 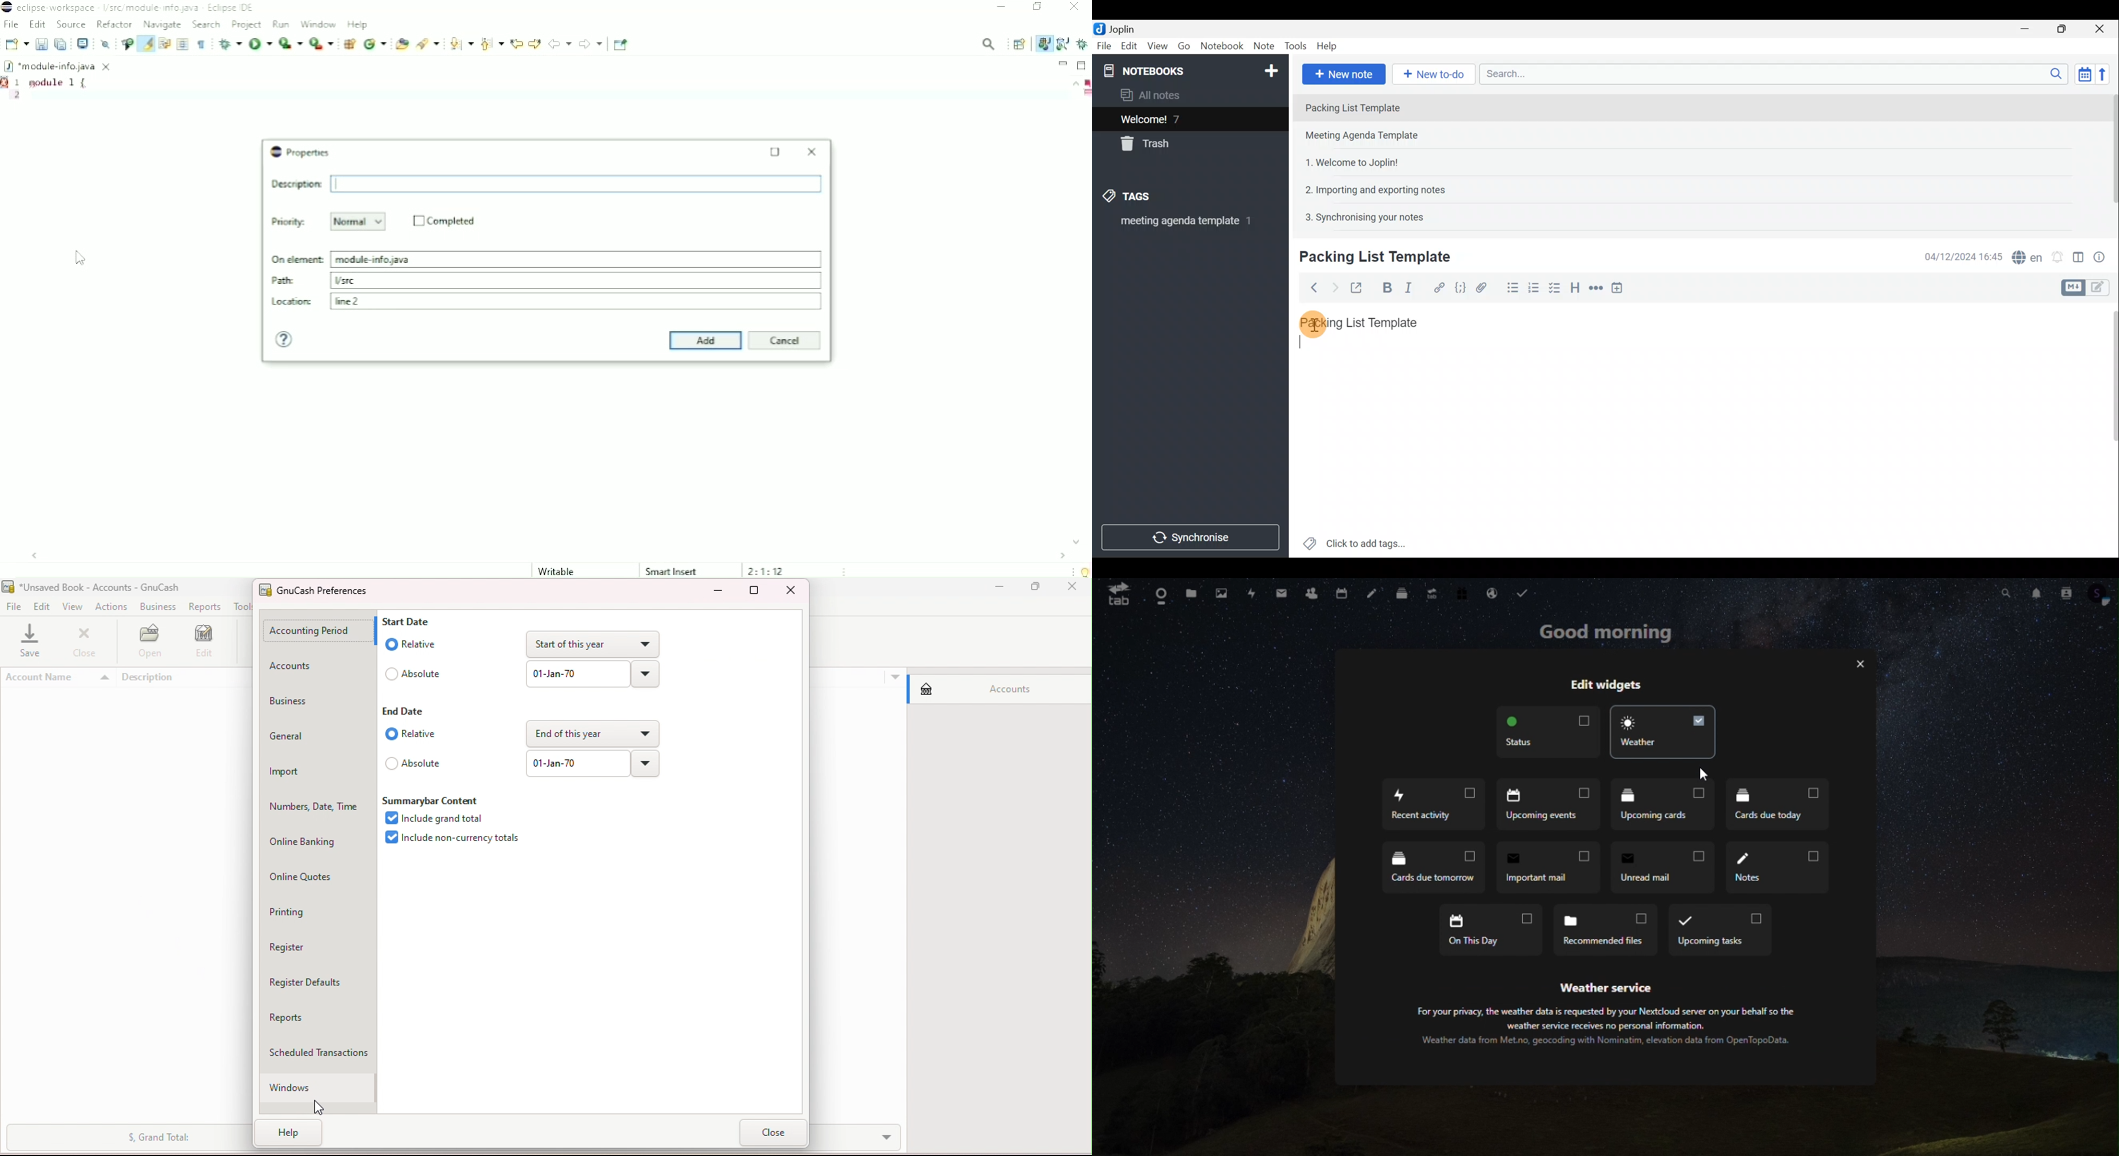 What do you see at coordinates (1154, 95) in the screenshot?
I see `All notes` at bounding box center [1154, 95].